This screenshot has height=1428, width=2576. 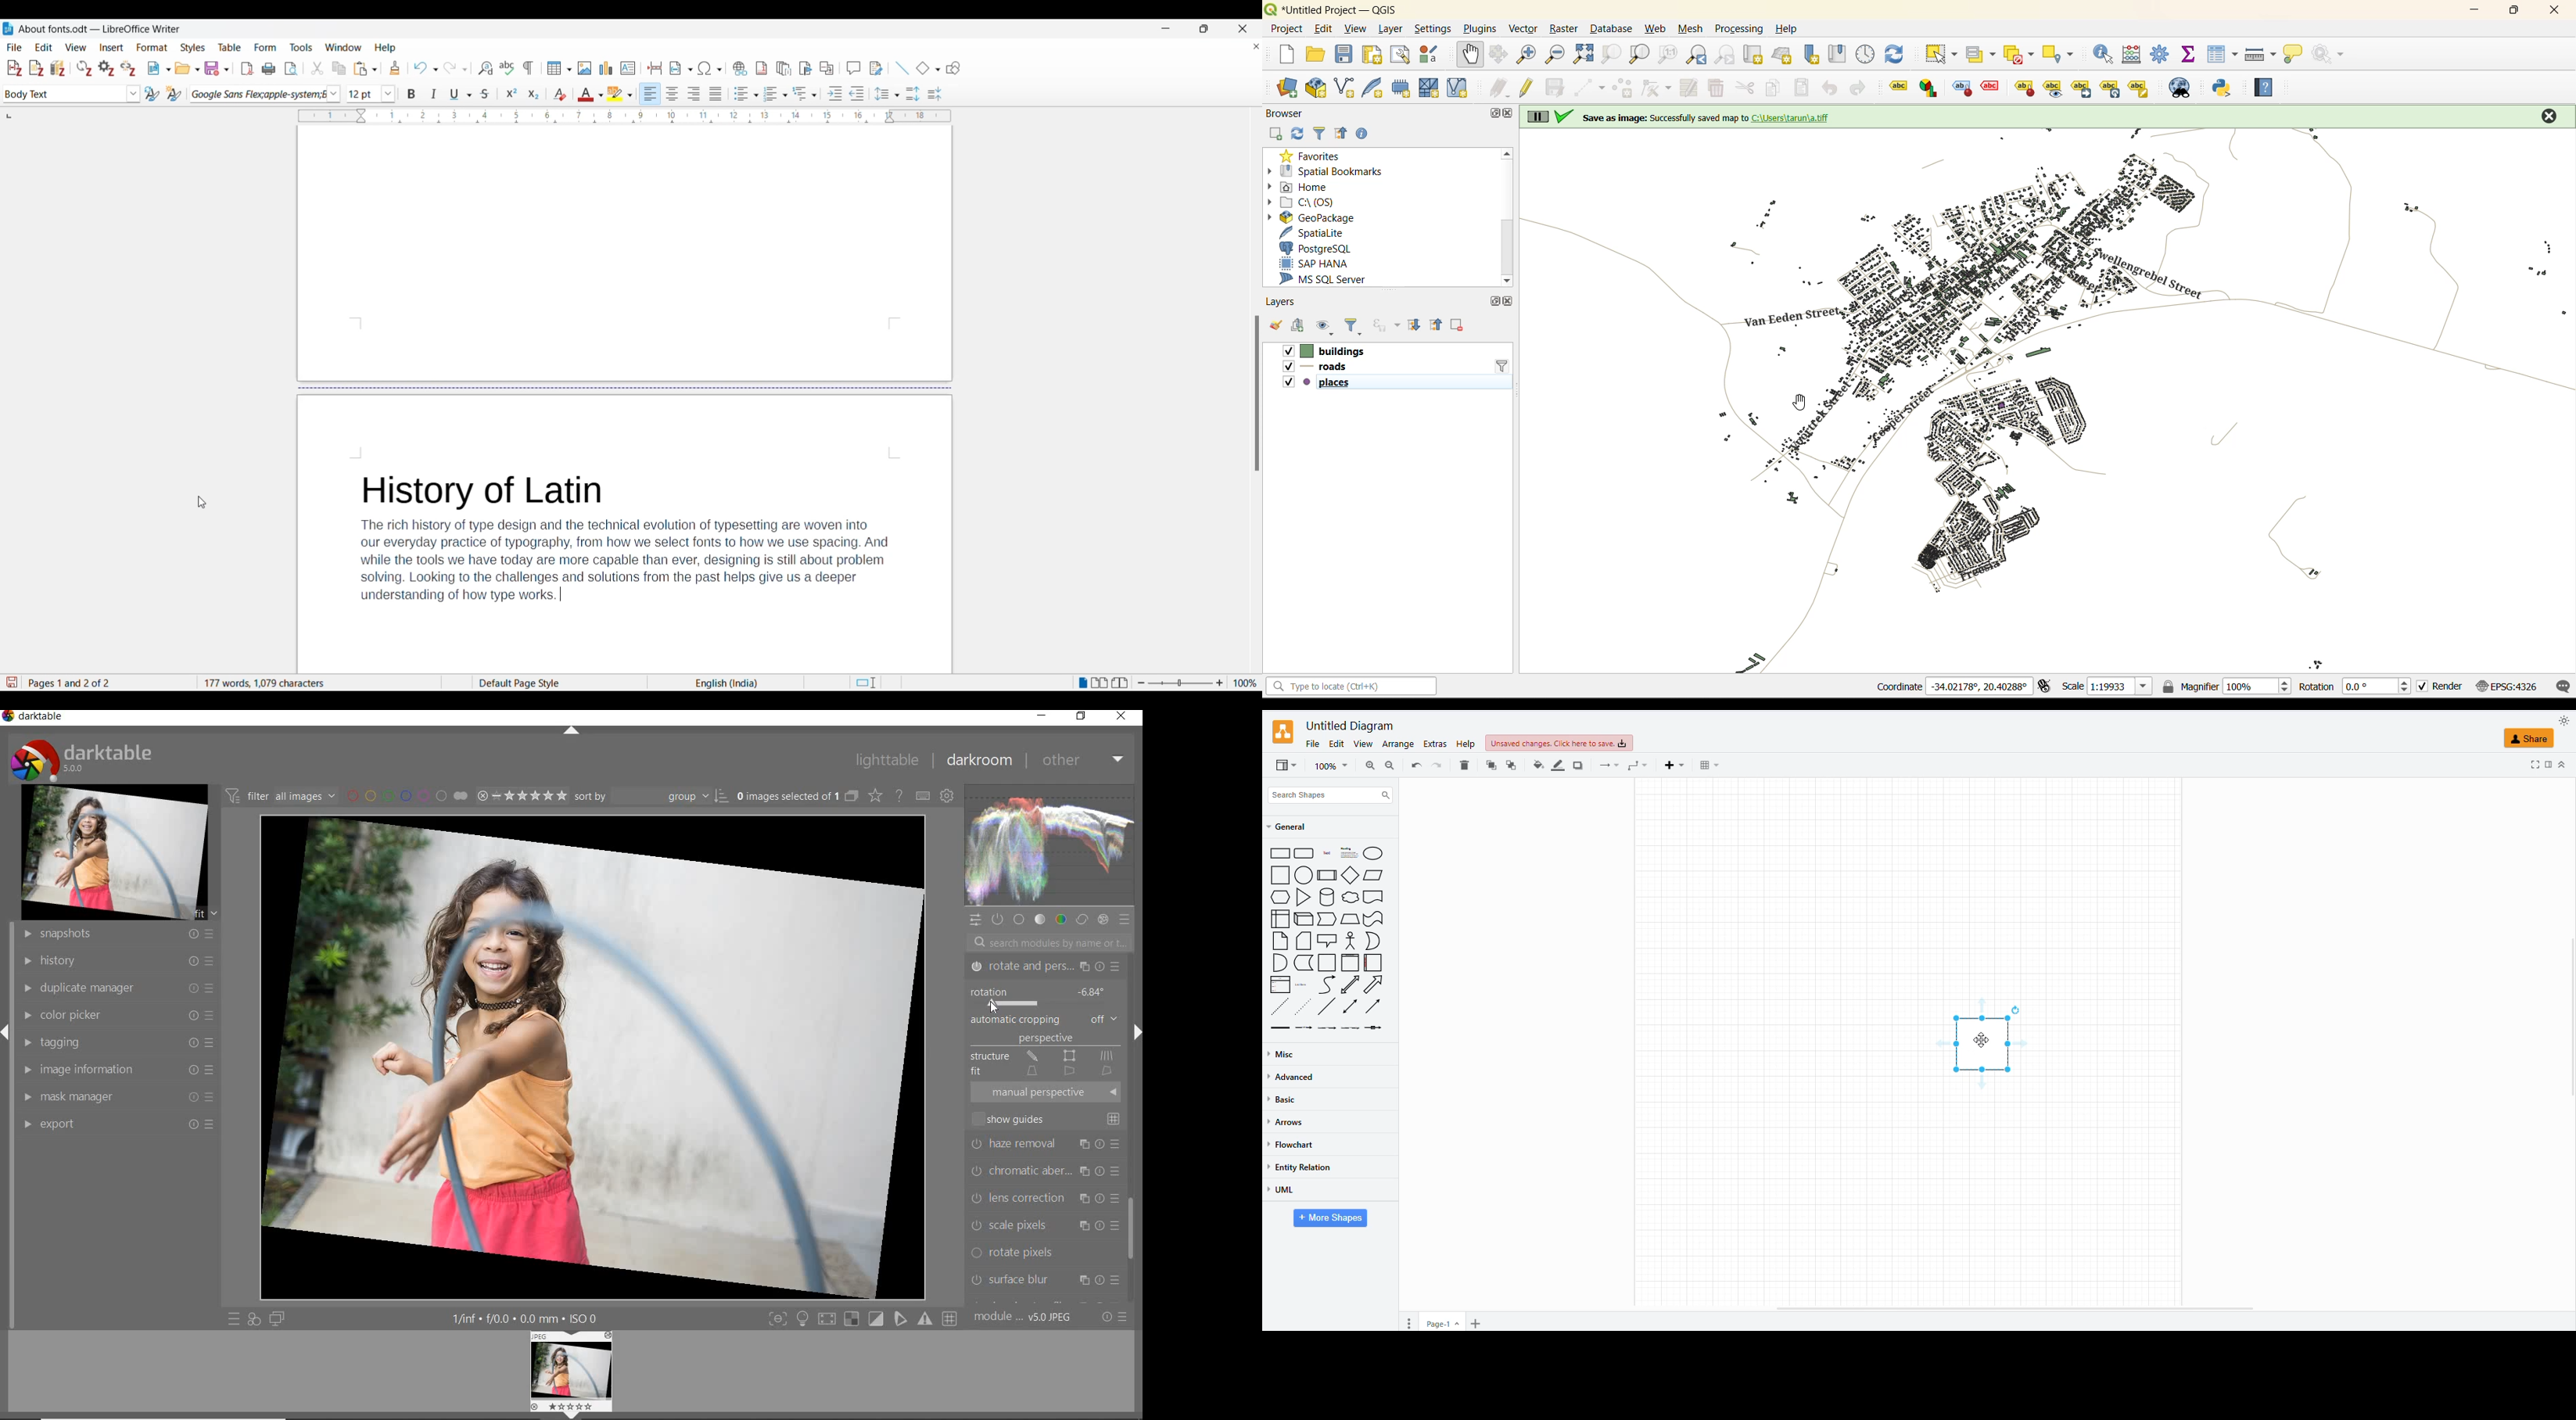 What do you see at coordinates (1402, 89) in the screenshot?
I see `temporary scratch layer` at bounding box center [1402, 89].